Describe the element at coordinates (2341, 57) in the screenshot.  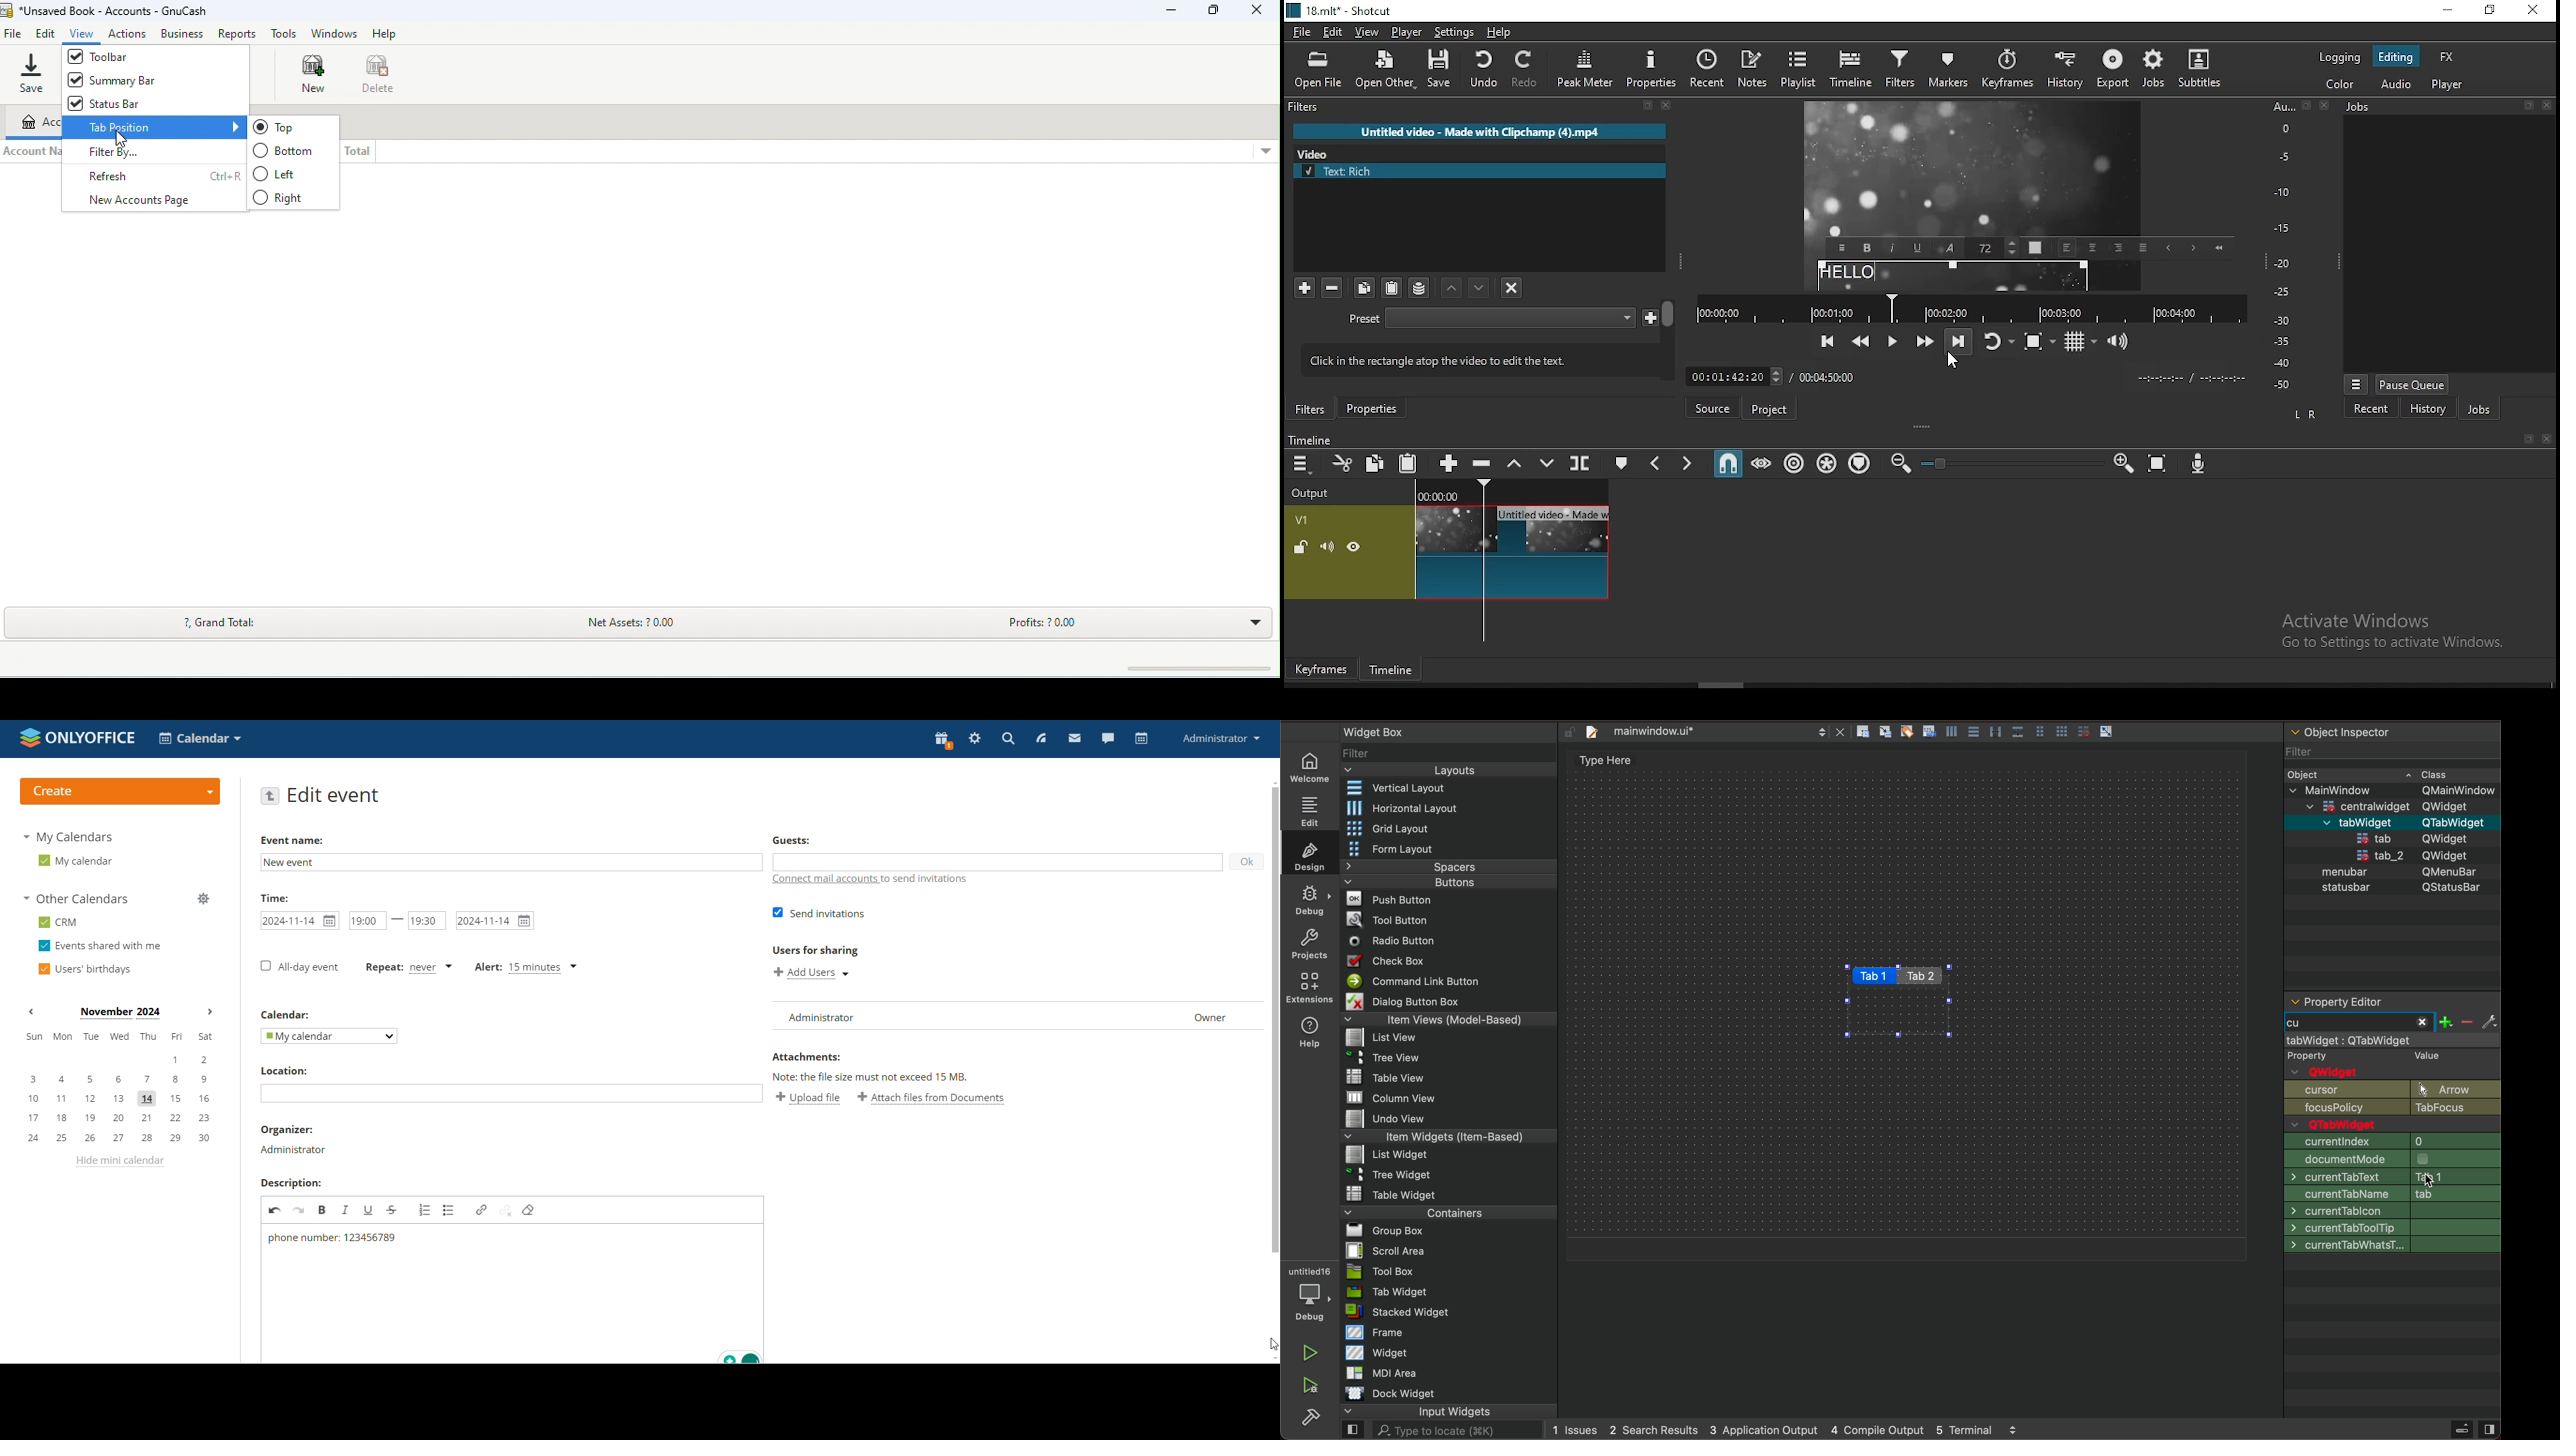
I see `logging` at that location.